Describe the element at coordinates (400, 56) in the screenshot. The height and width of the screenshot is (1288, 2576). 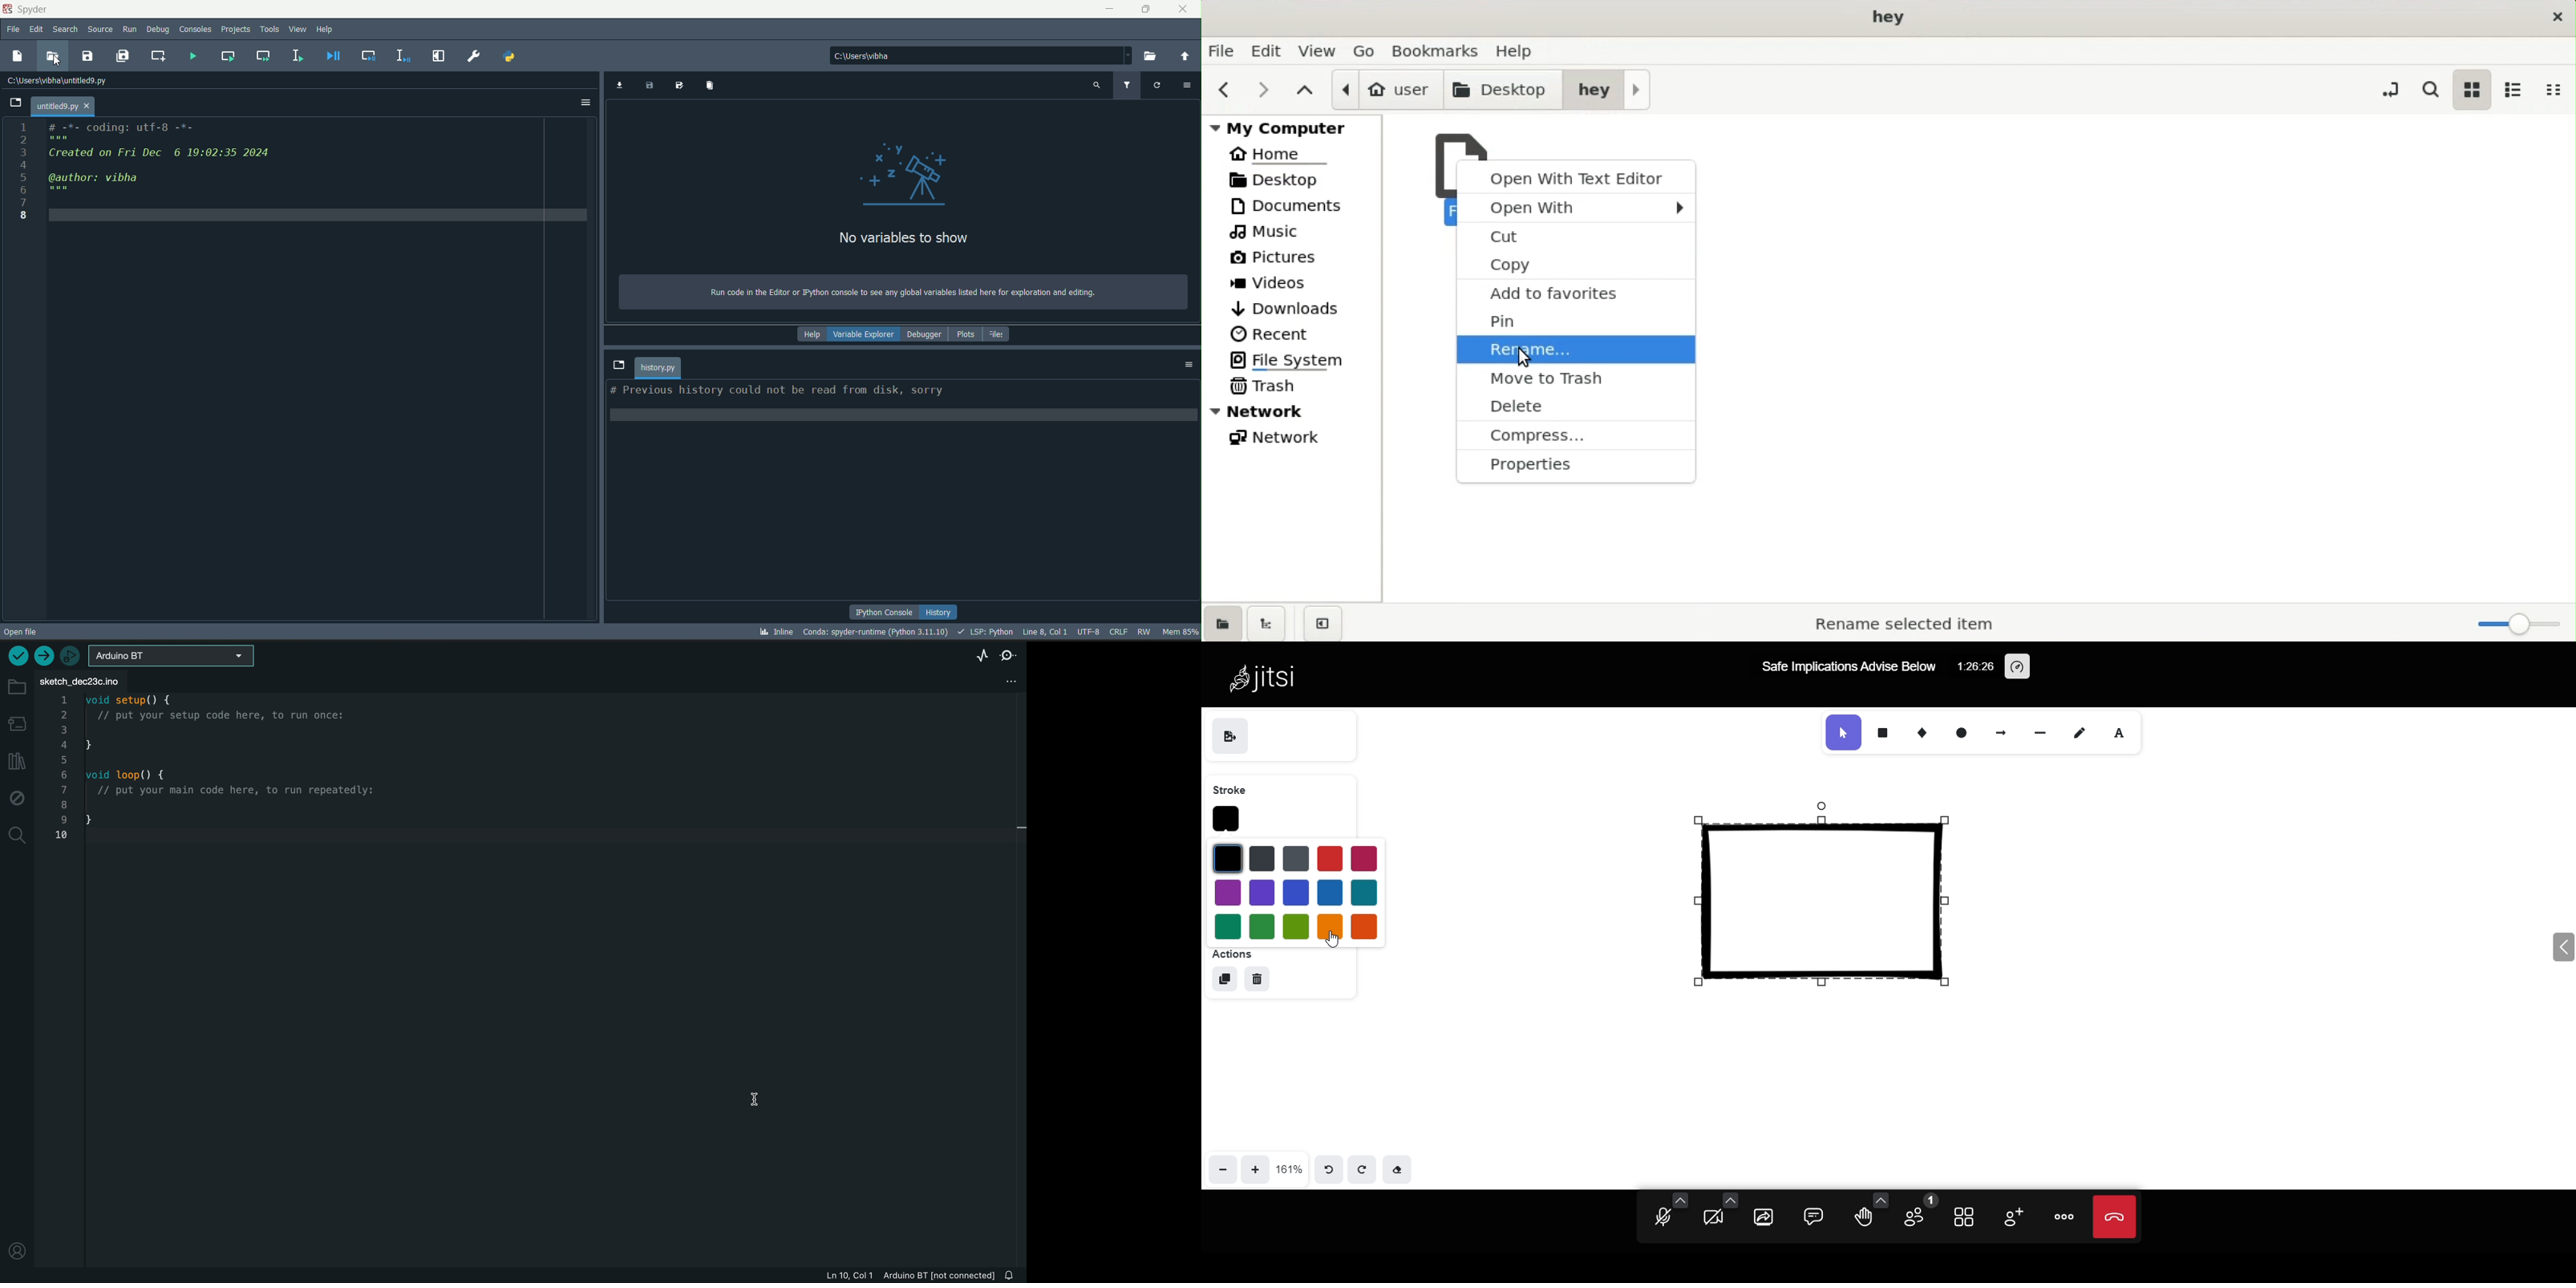
I see `debug selection` at that location.